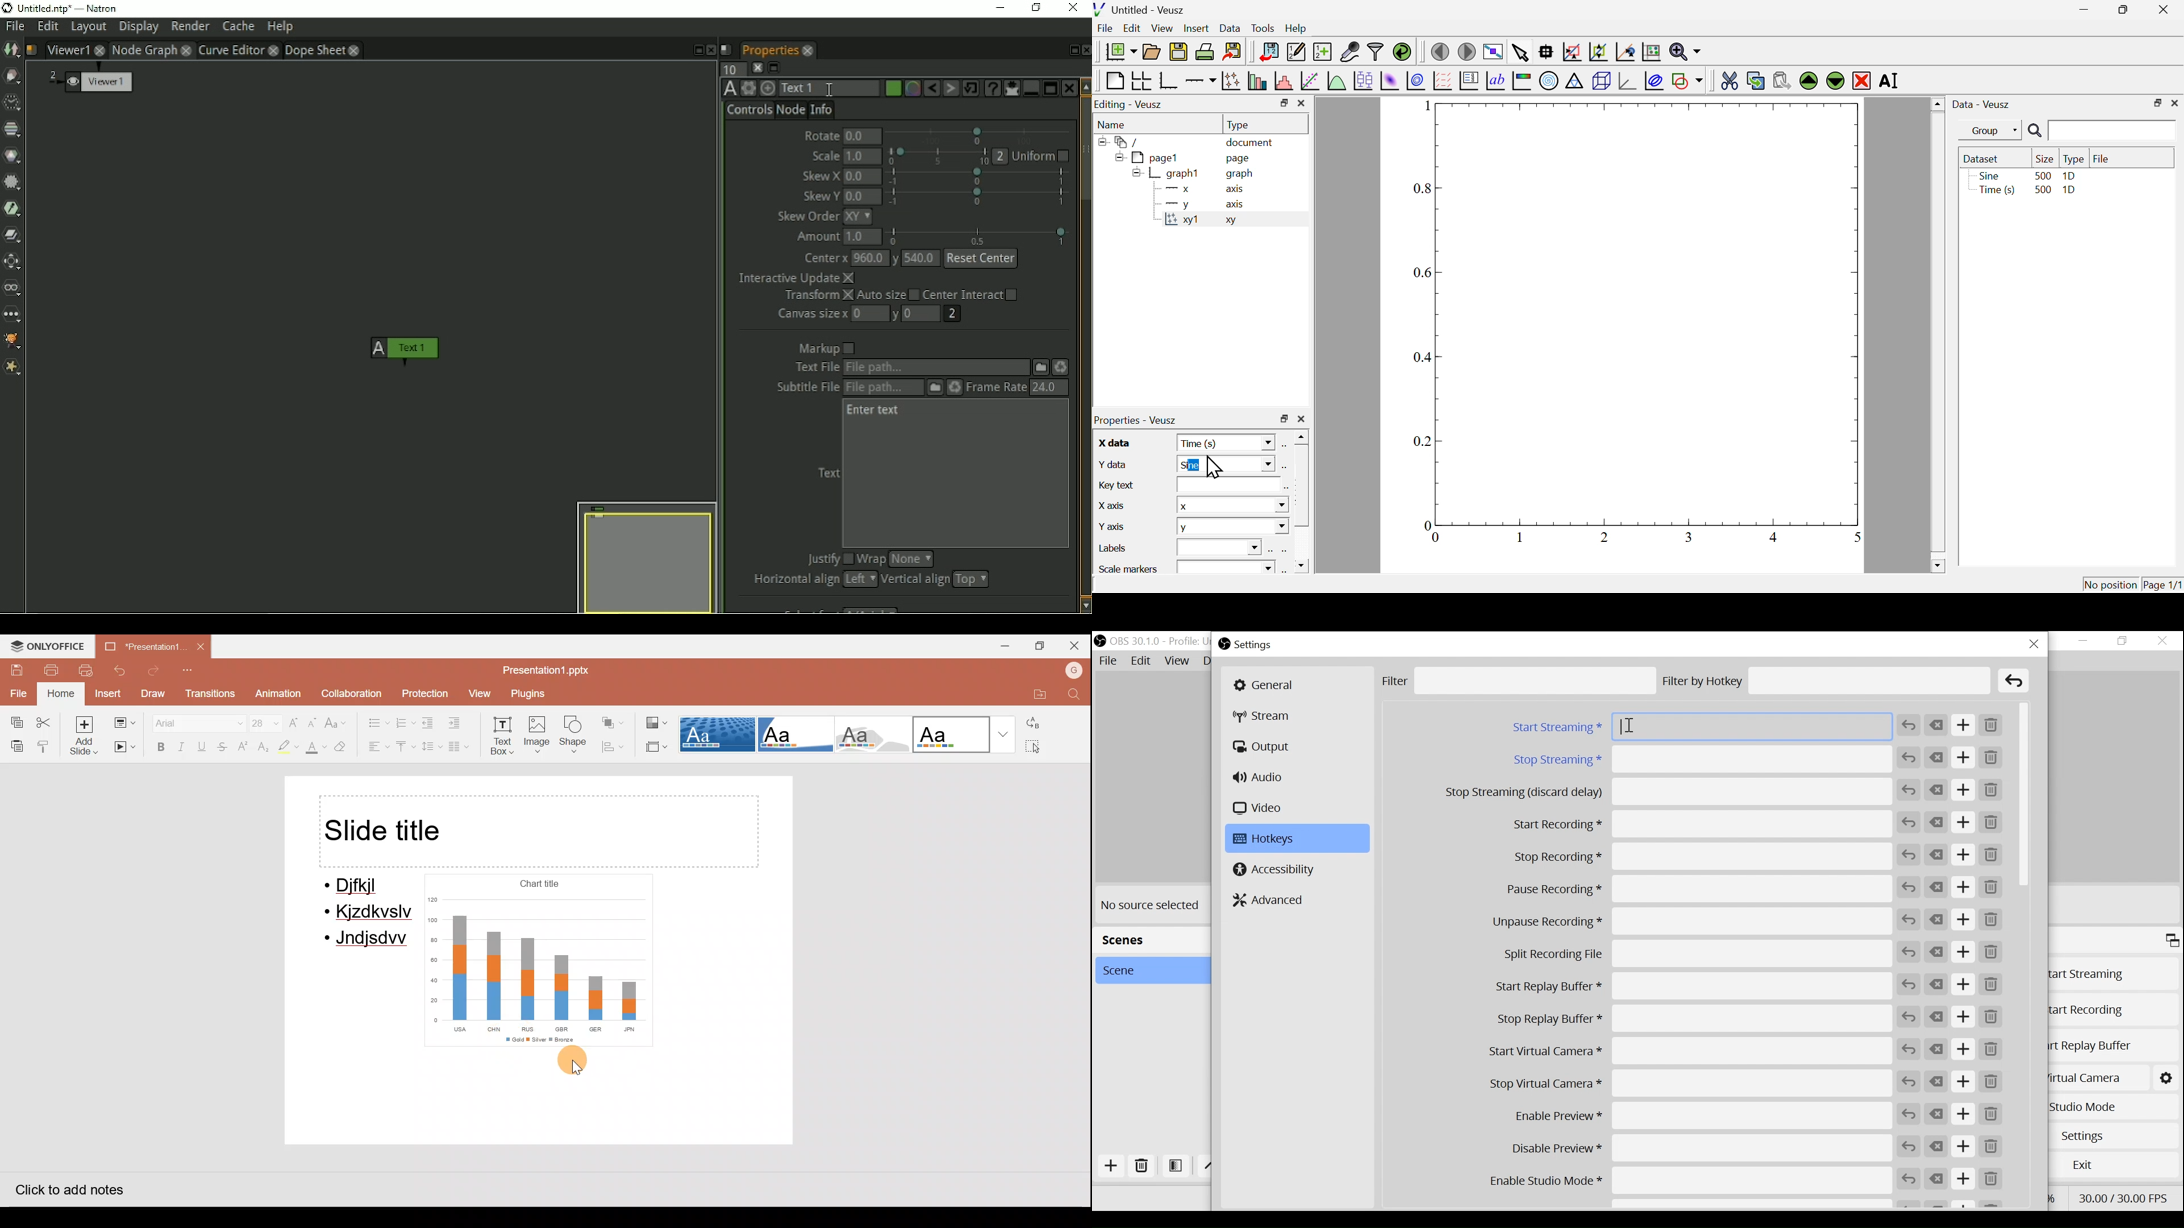 This screenshot has width=2184, height=1232. What do you see at coordinates (2094, 1077) in the screenshot?
I see `Start Virtual Camera` at bounding box center [2094, 1077].